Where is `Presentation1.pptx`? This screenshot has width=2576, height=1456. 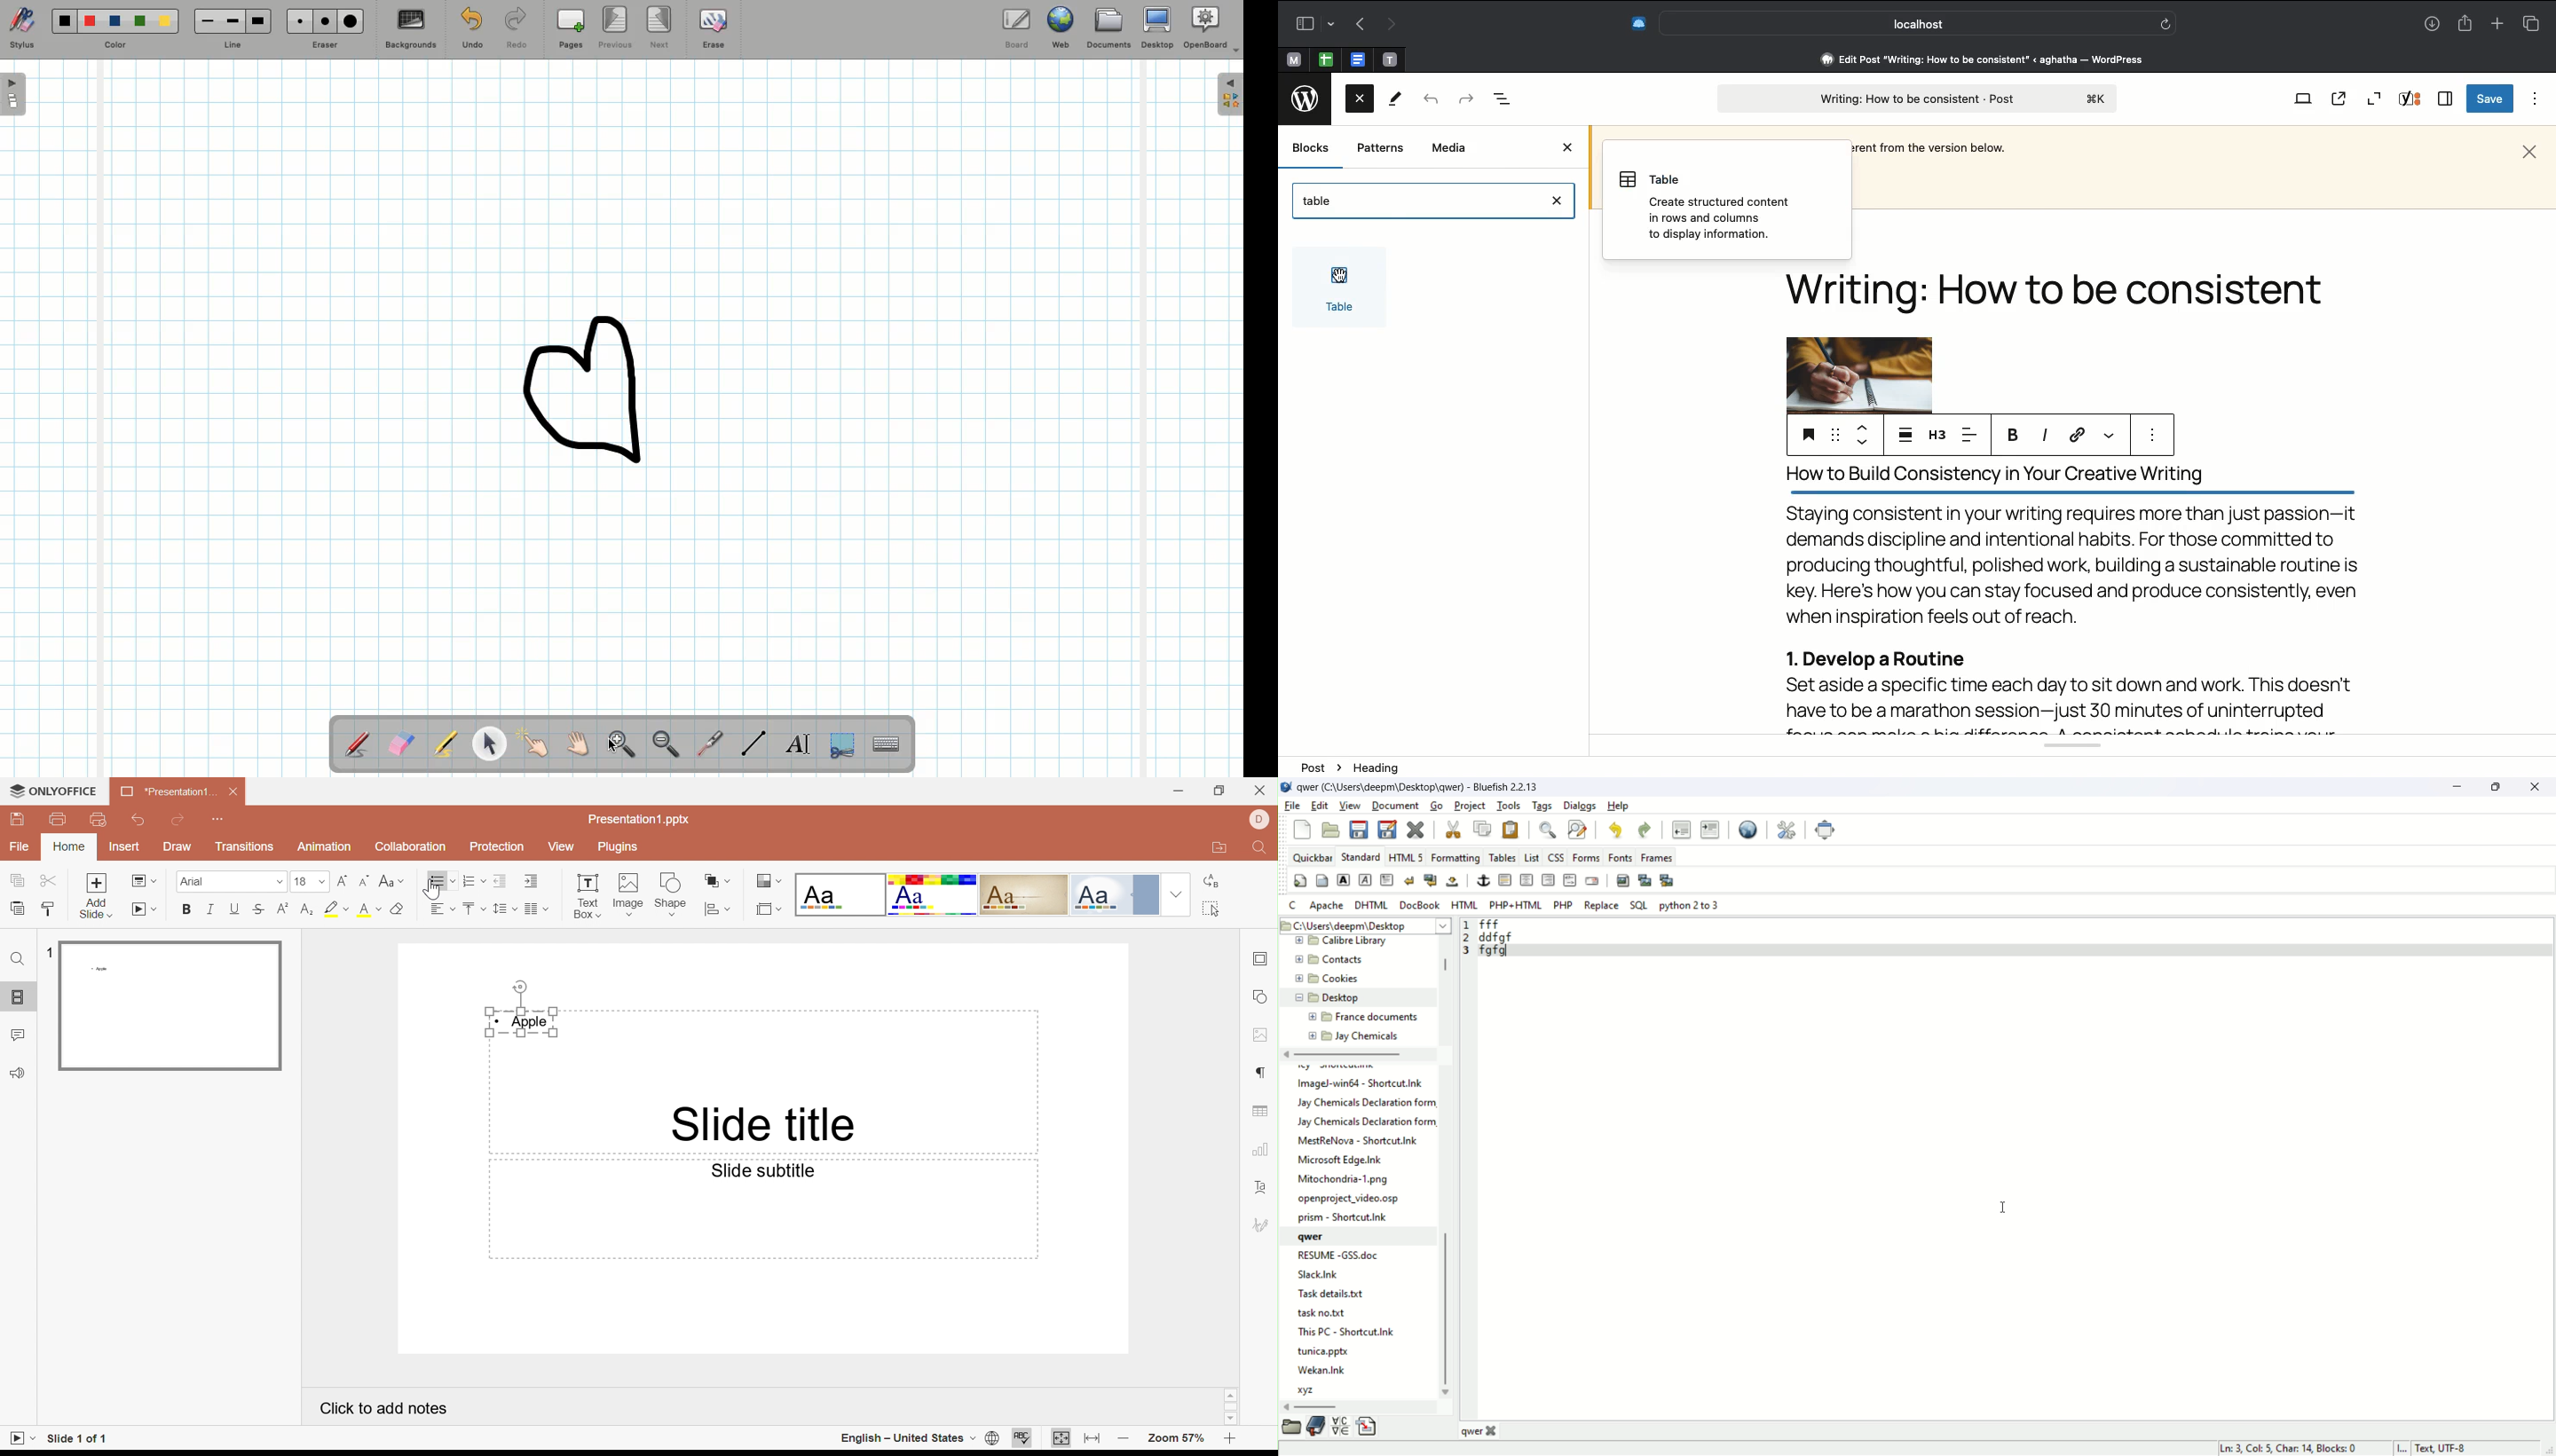
Presentation1.pptx is located at coordinates (644, 819).